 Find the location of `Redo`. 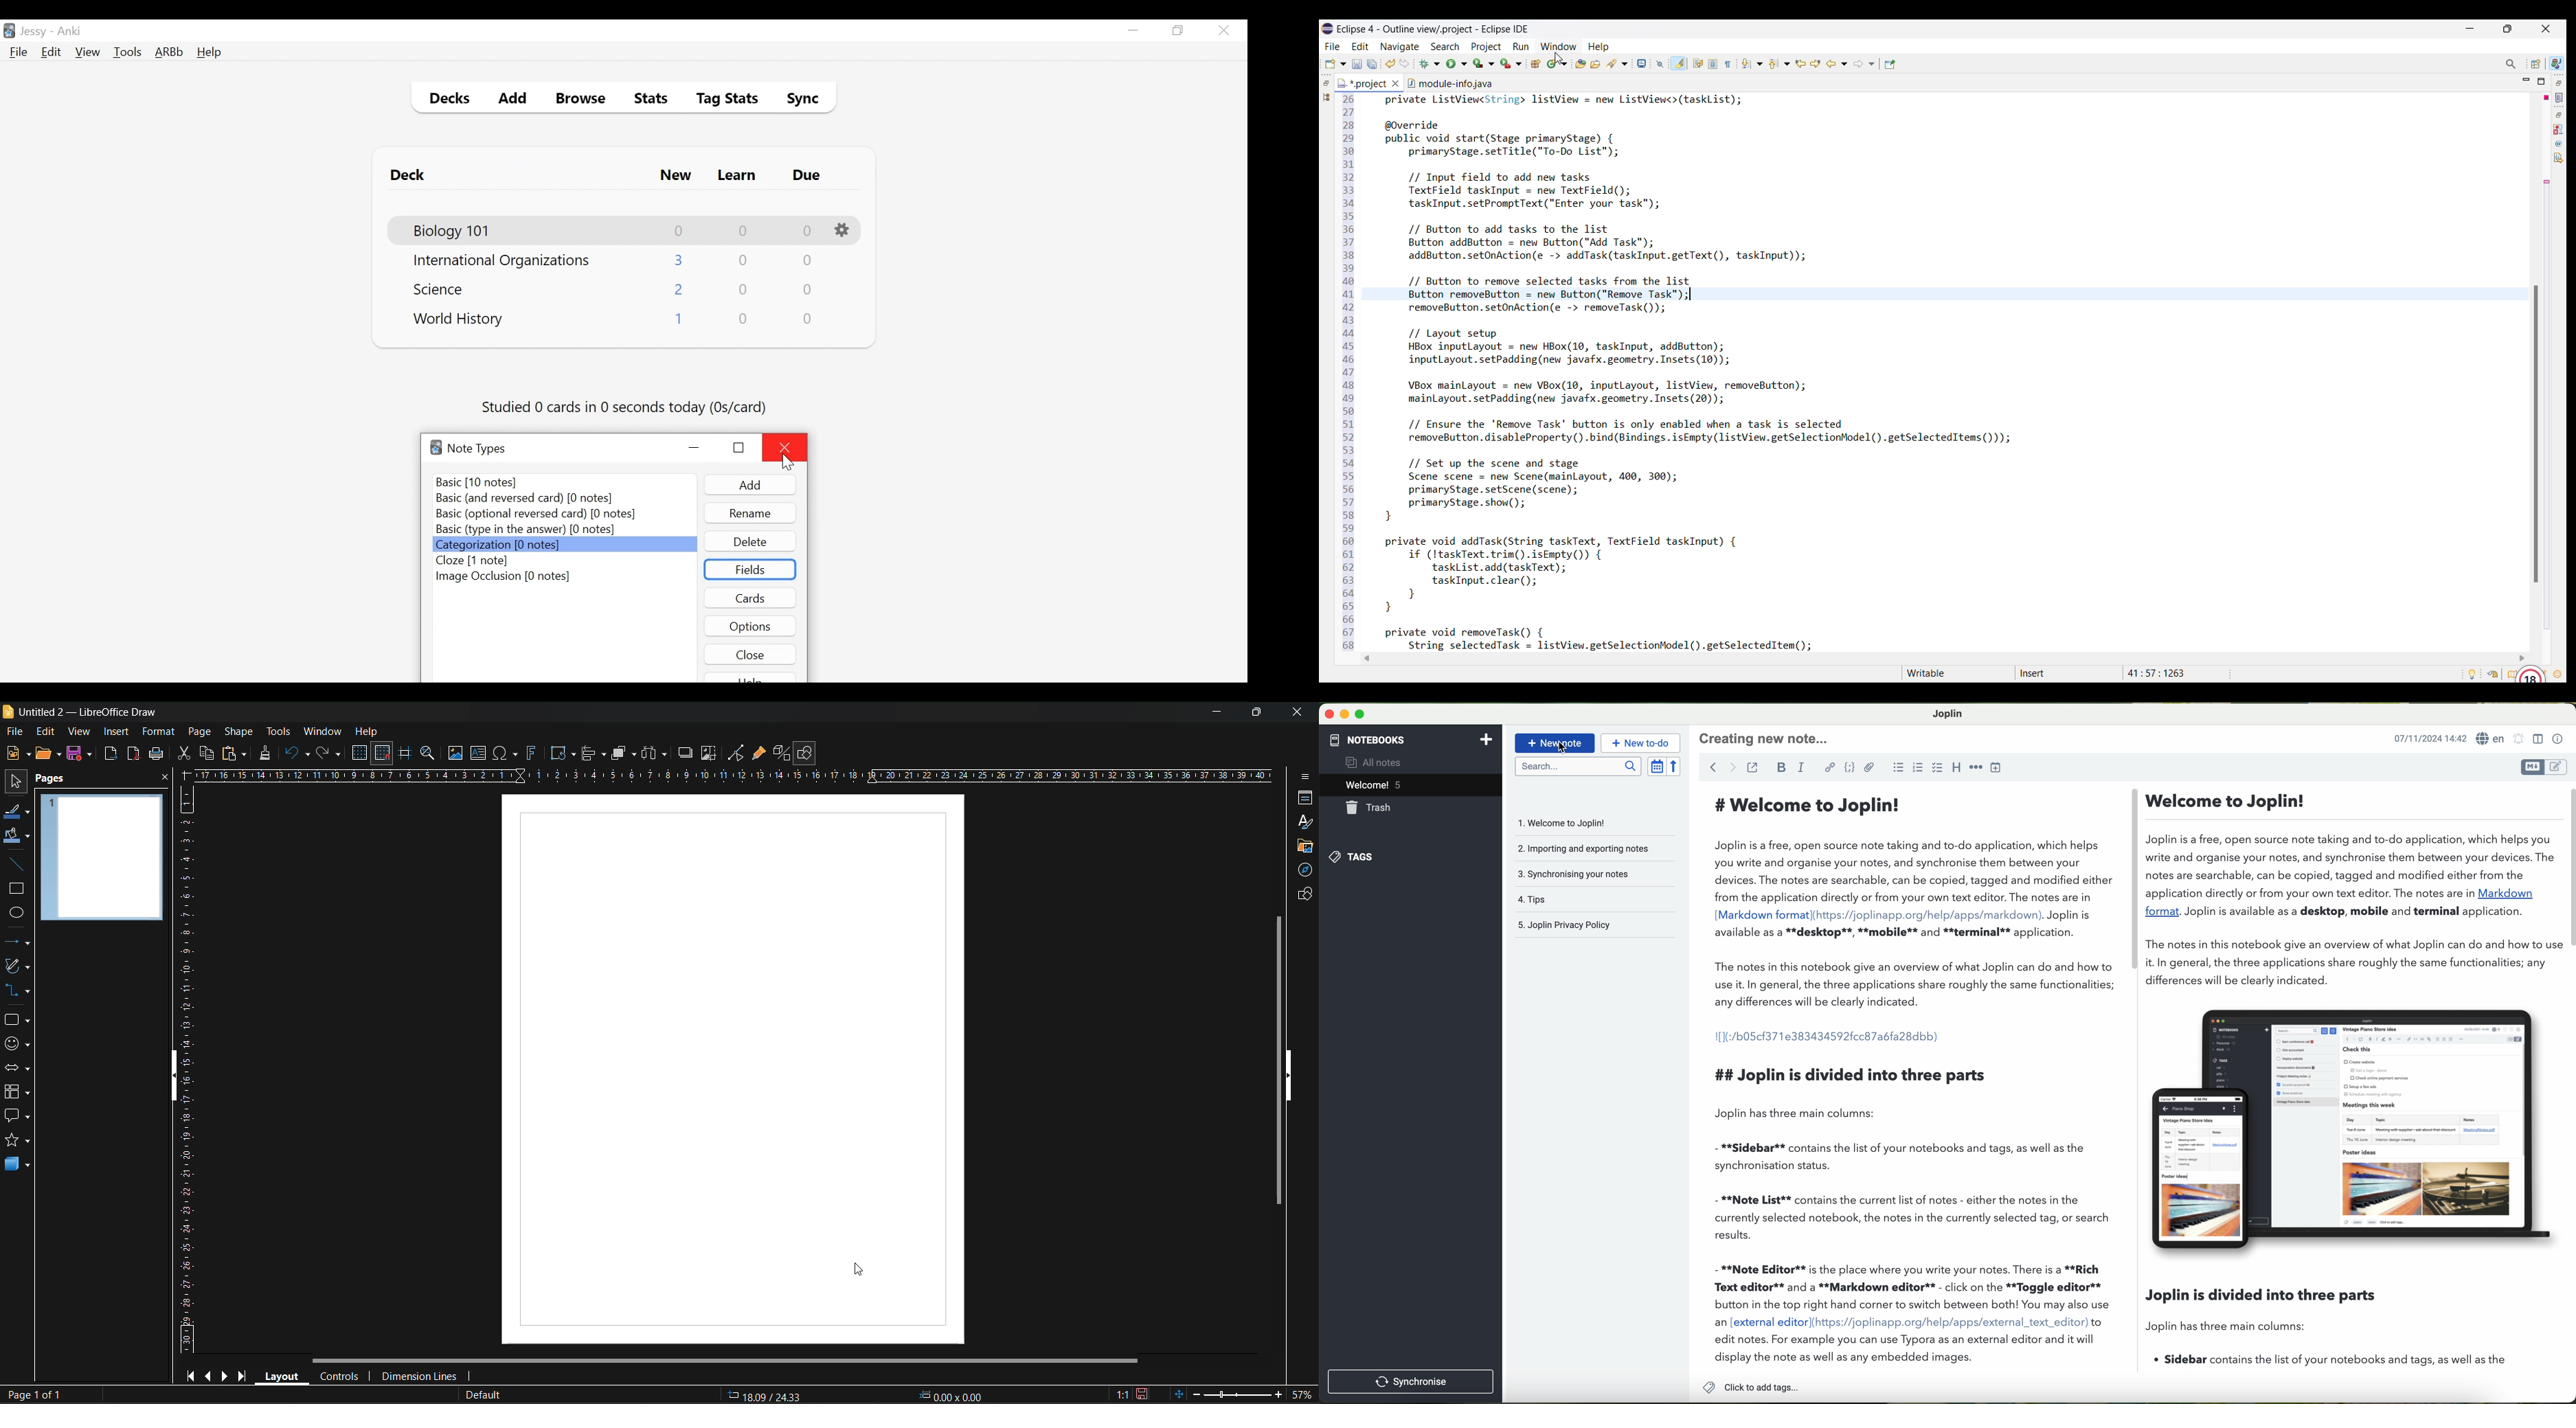

Redo is located at coordinates (1405, 63).